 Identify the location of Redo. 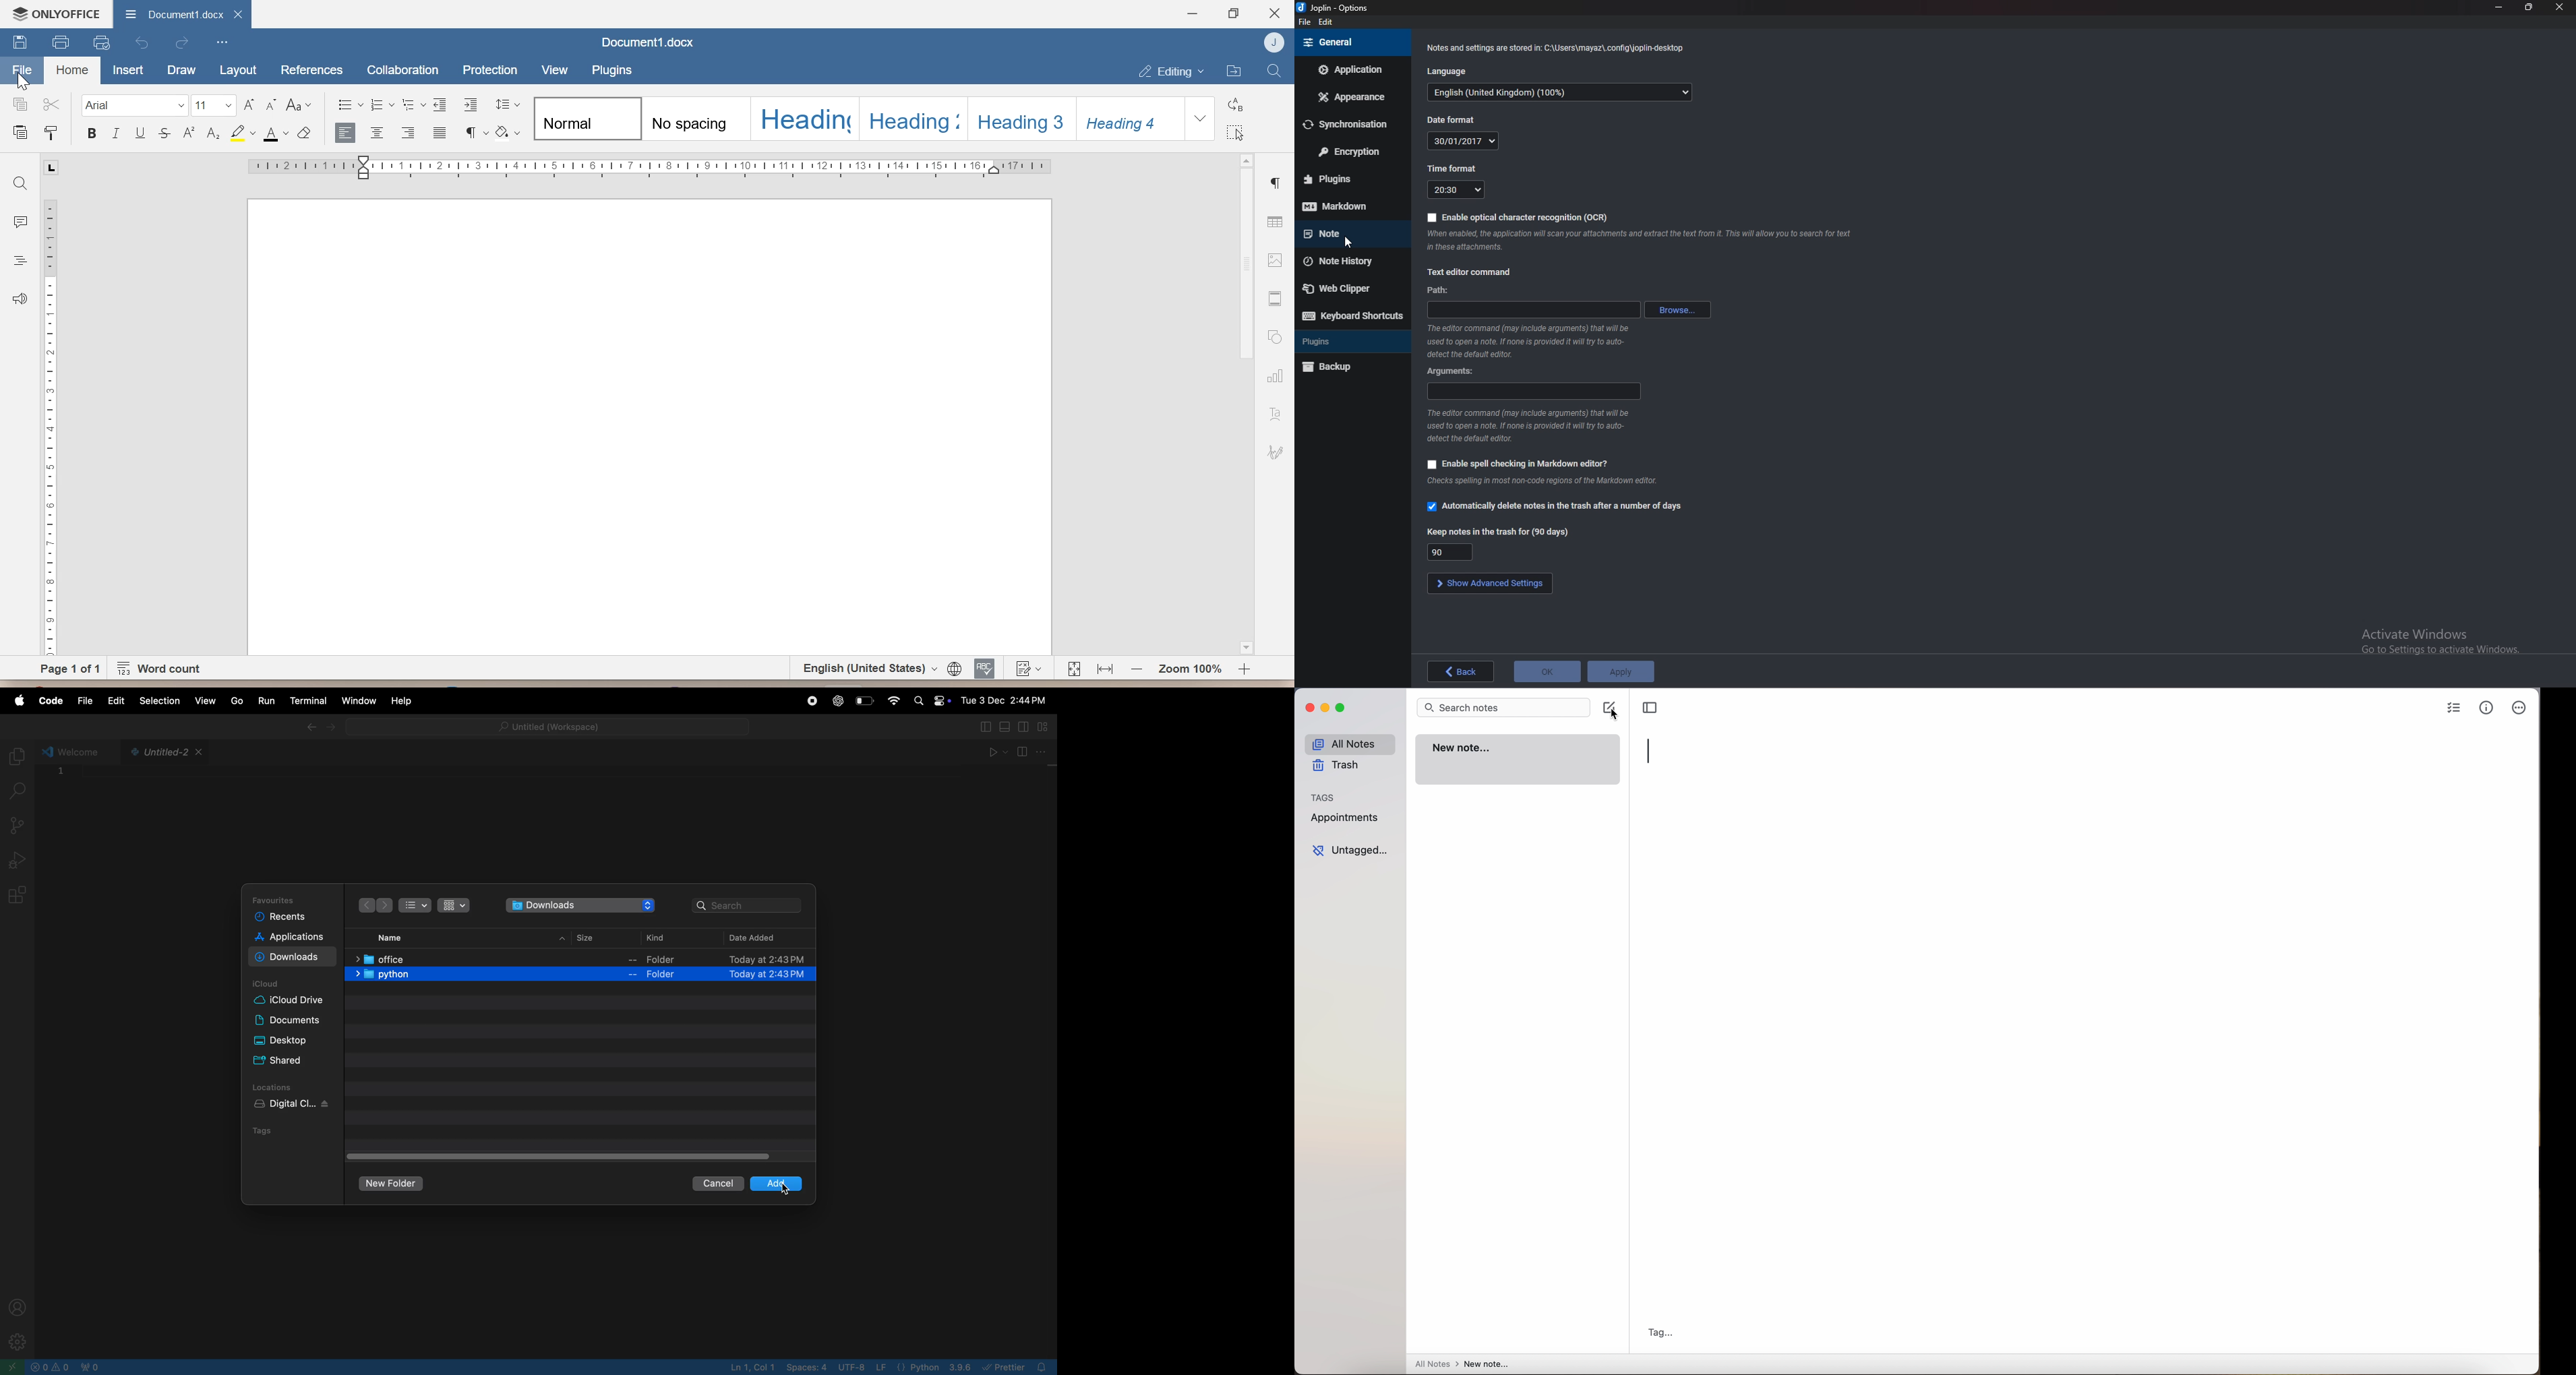
(183, 44).